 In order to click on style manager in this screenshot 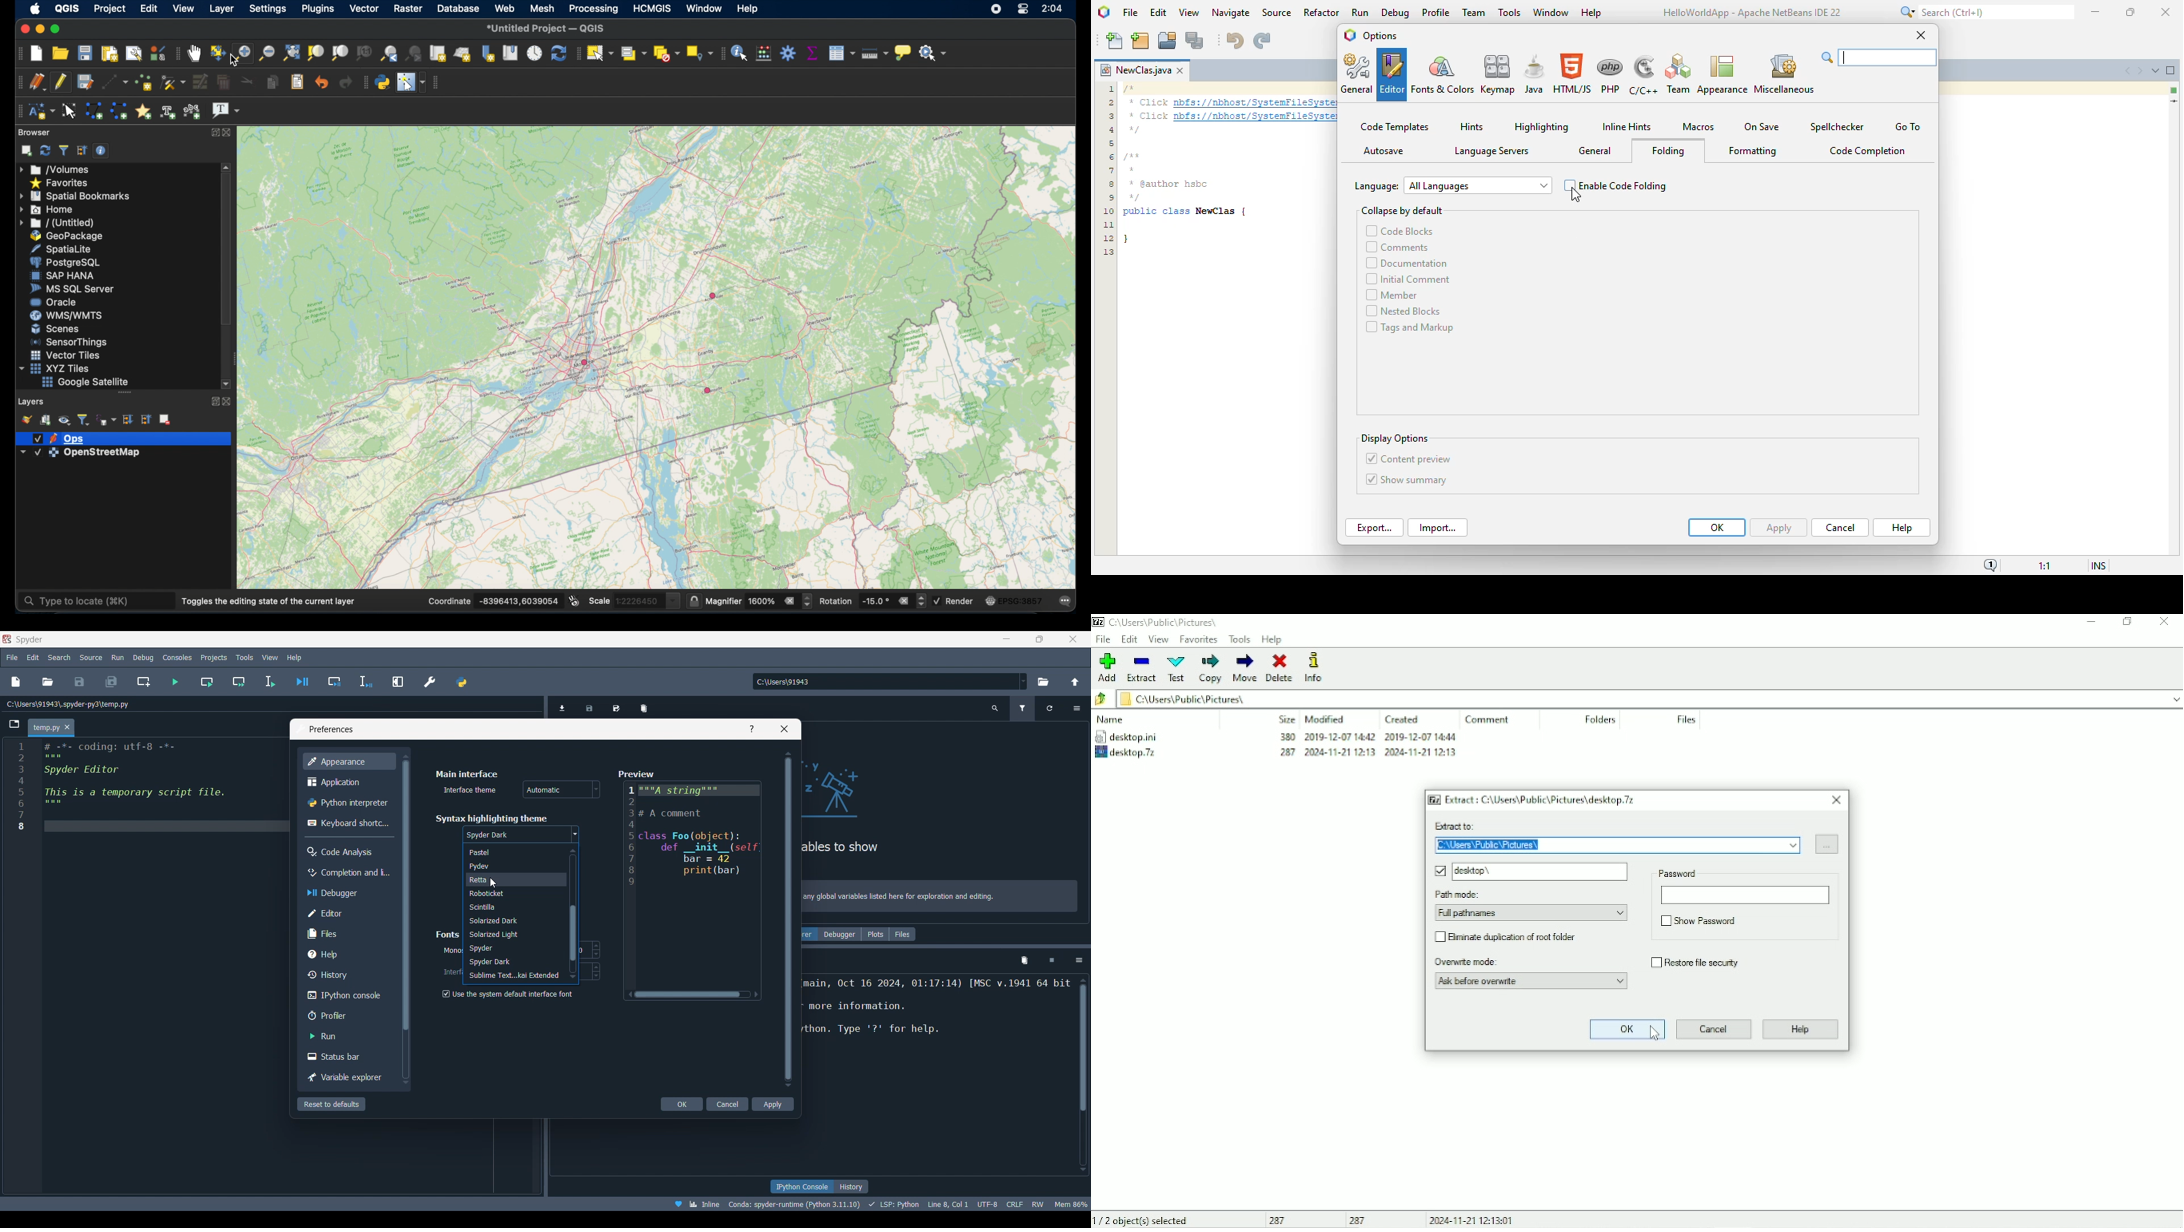, I will do `click(157, 53)`.